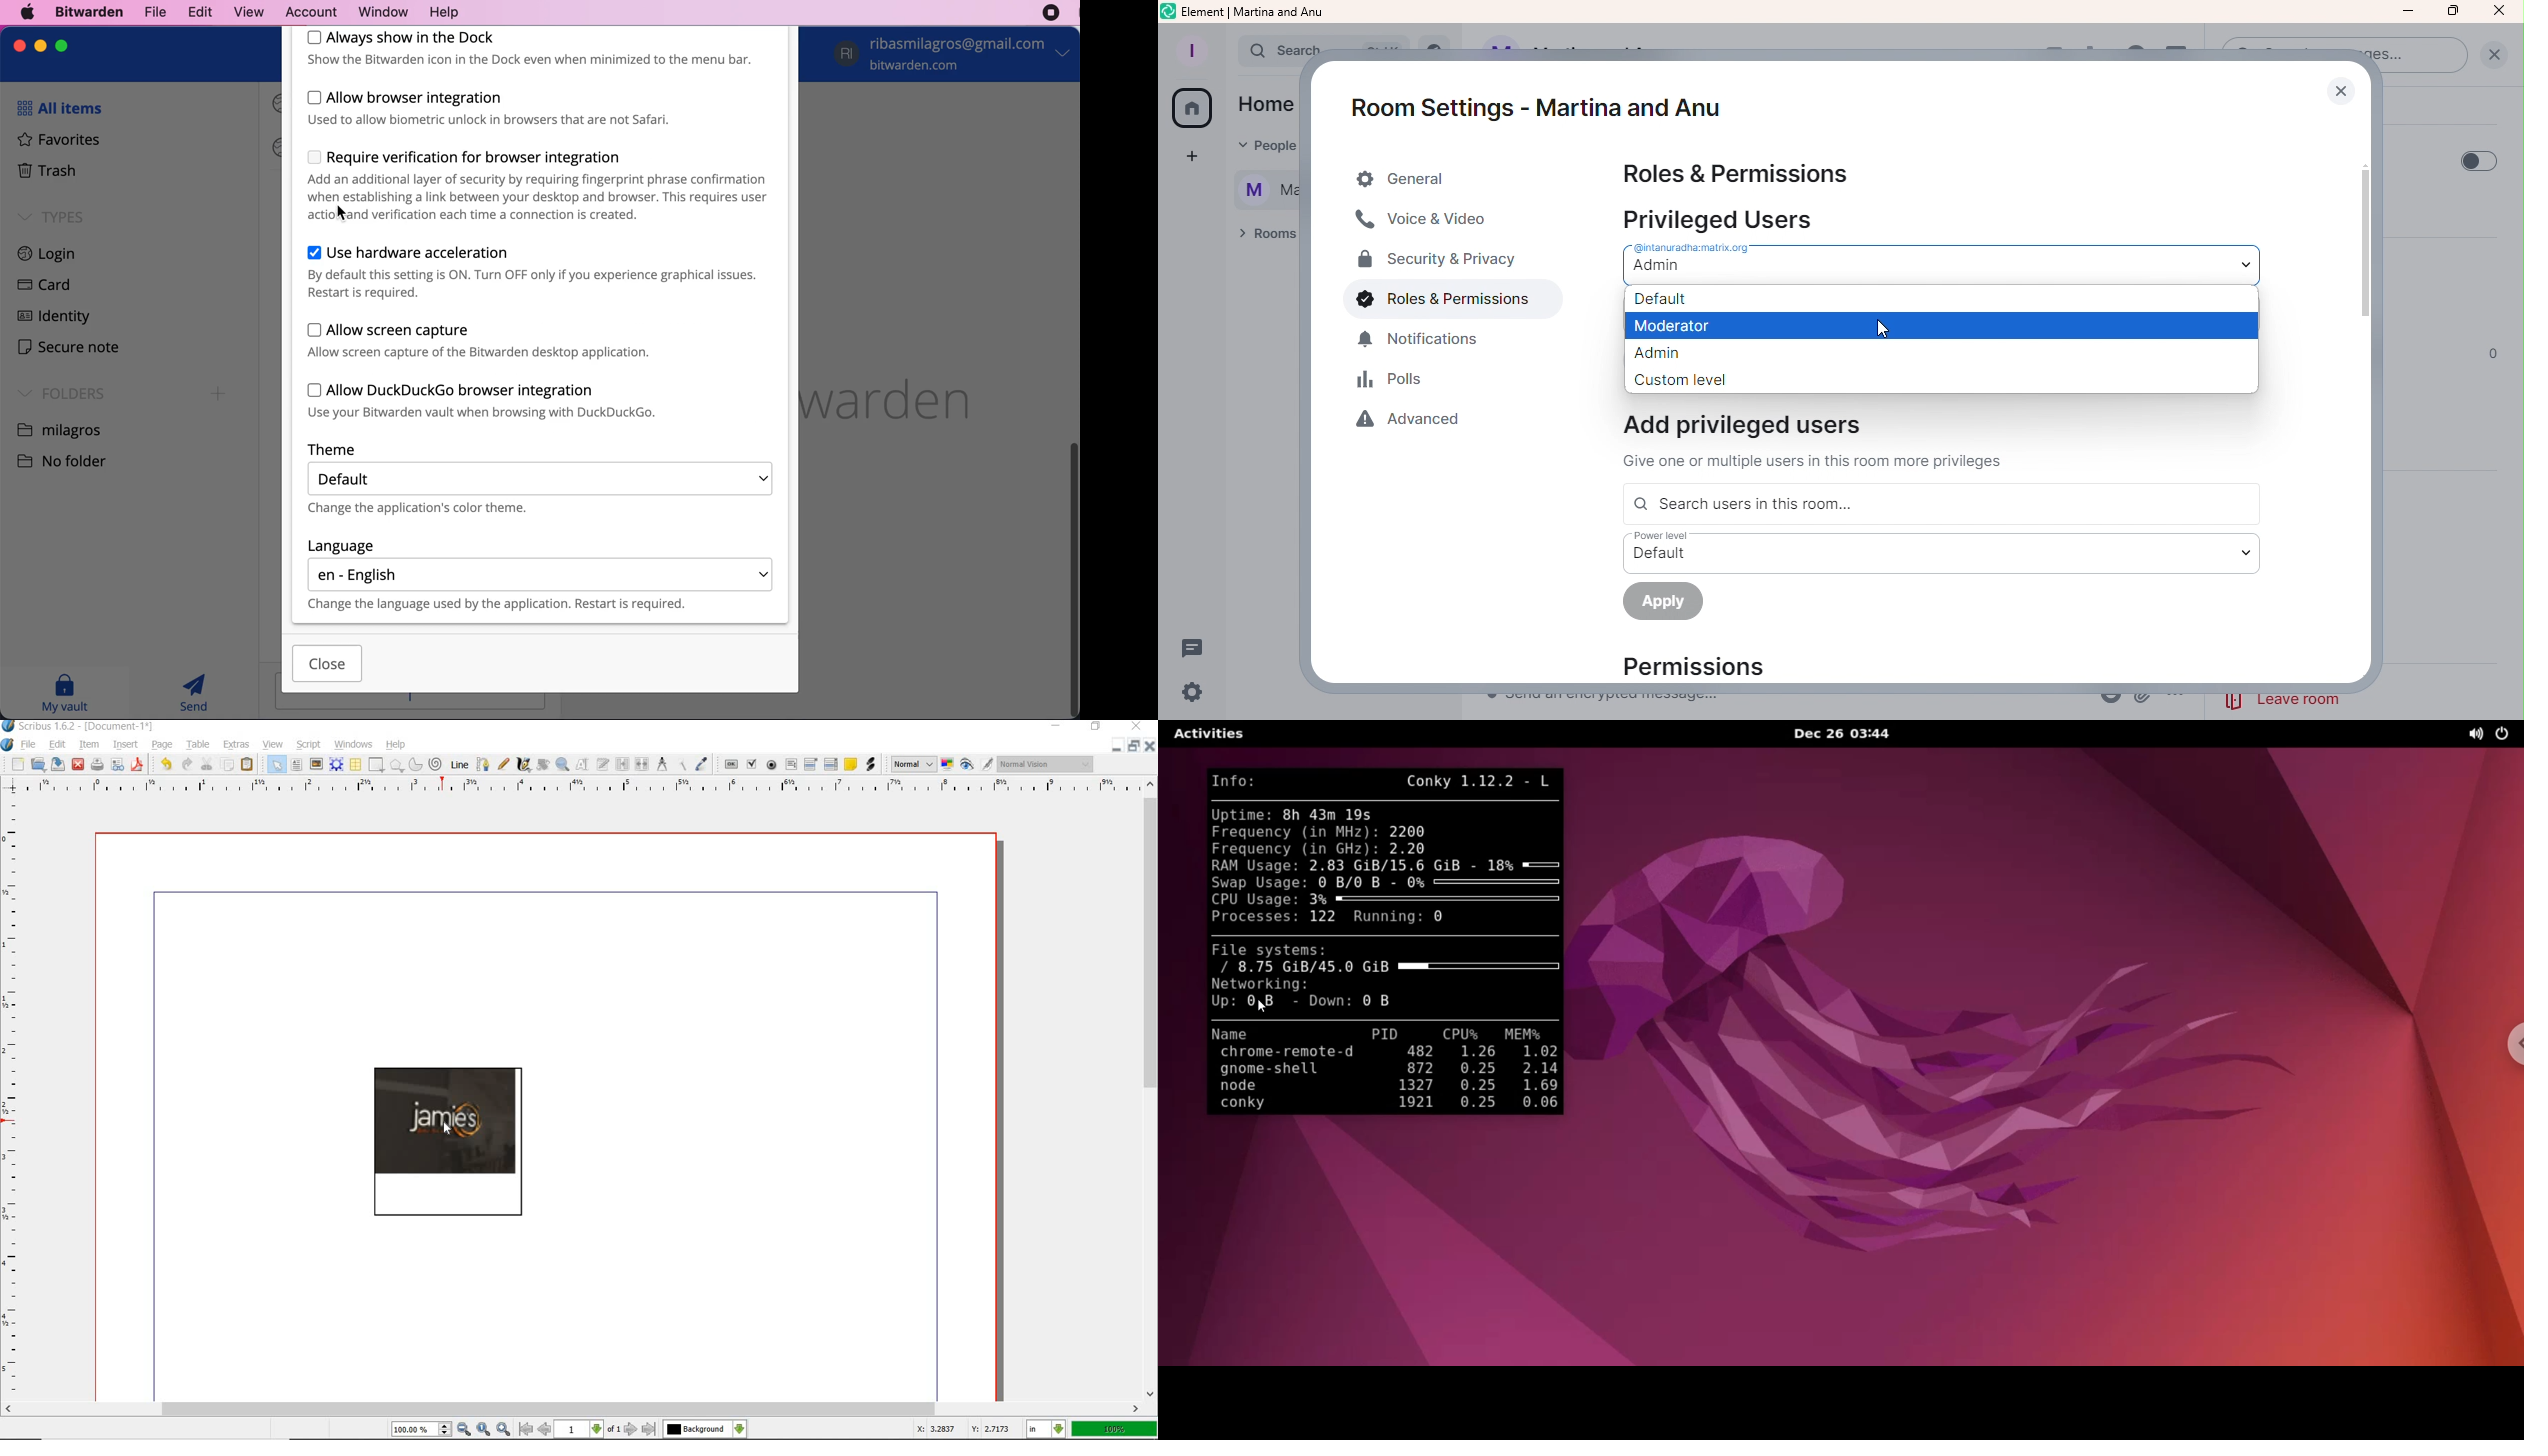  I want to click on measurements, so click(663, 763).